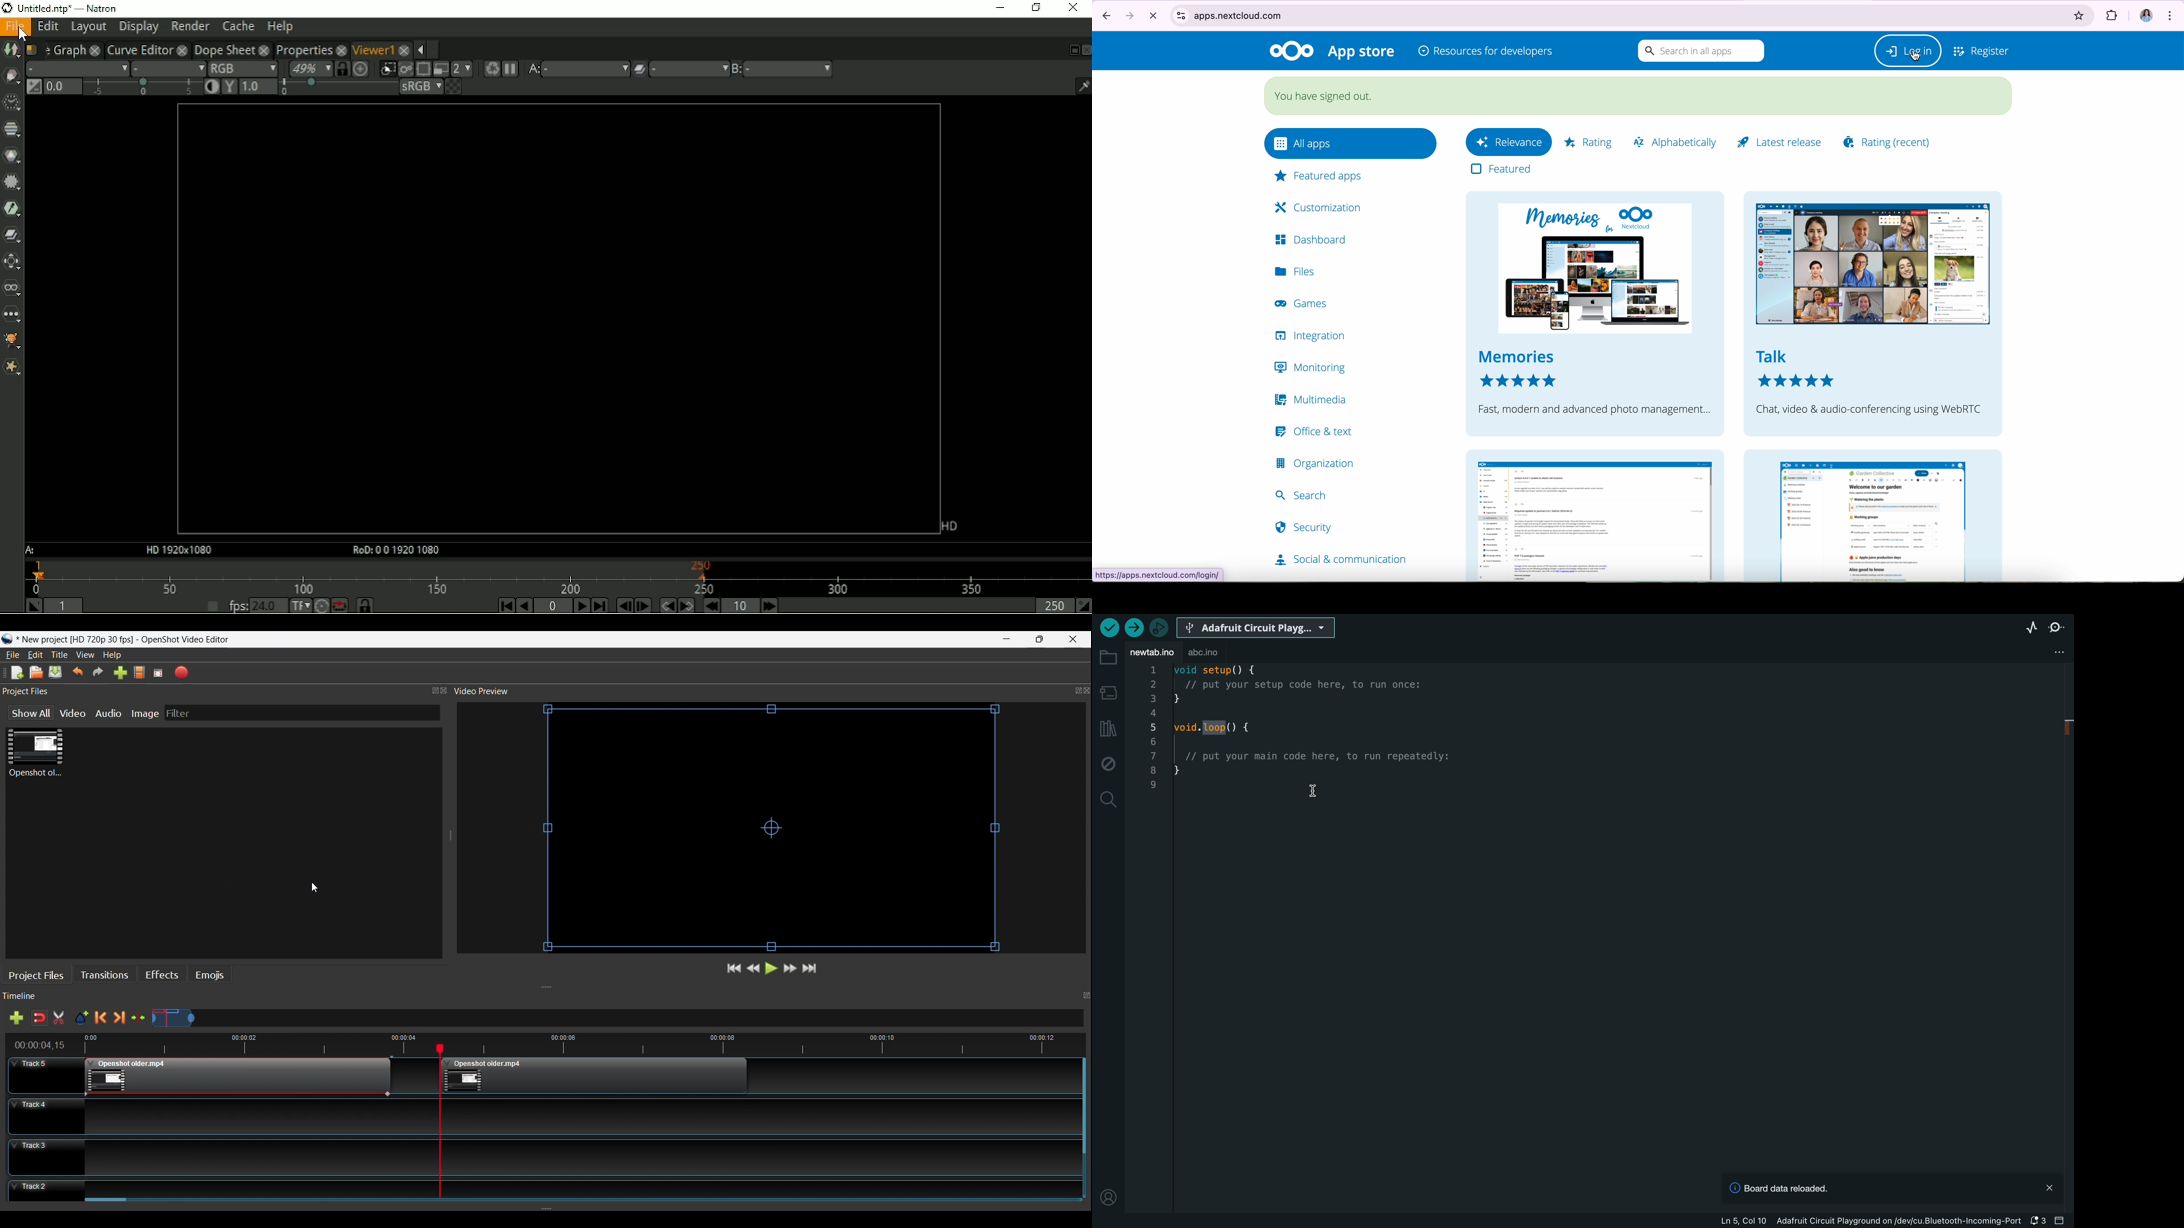 The image size is (2184, 1232). Describe the element at coordinates (339, 605) in the screenshot. I see `Behaviour` at that location.